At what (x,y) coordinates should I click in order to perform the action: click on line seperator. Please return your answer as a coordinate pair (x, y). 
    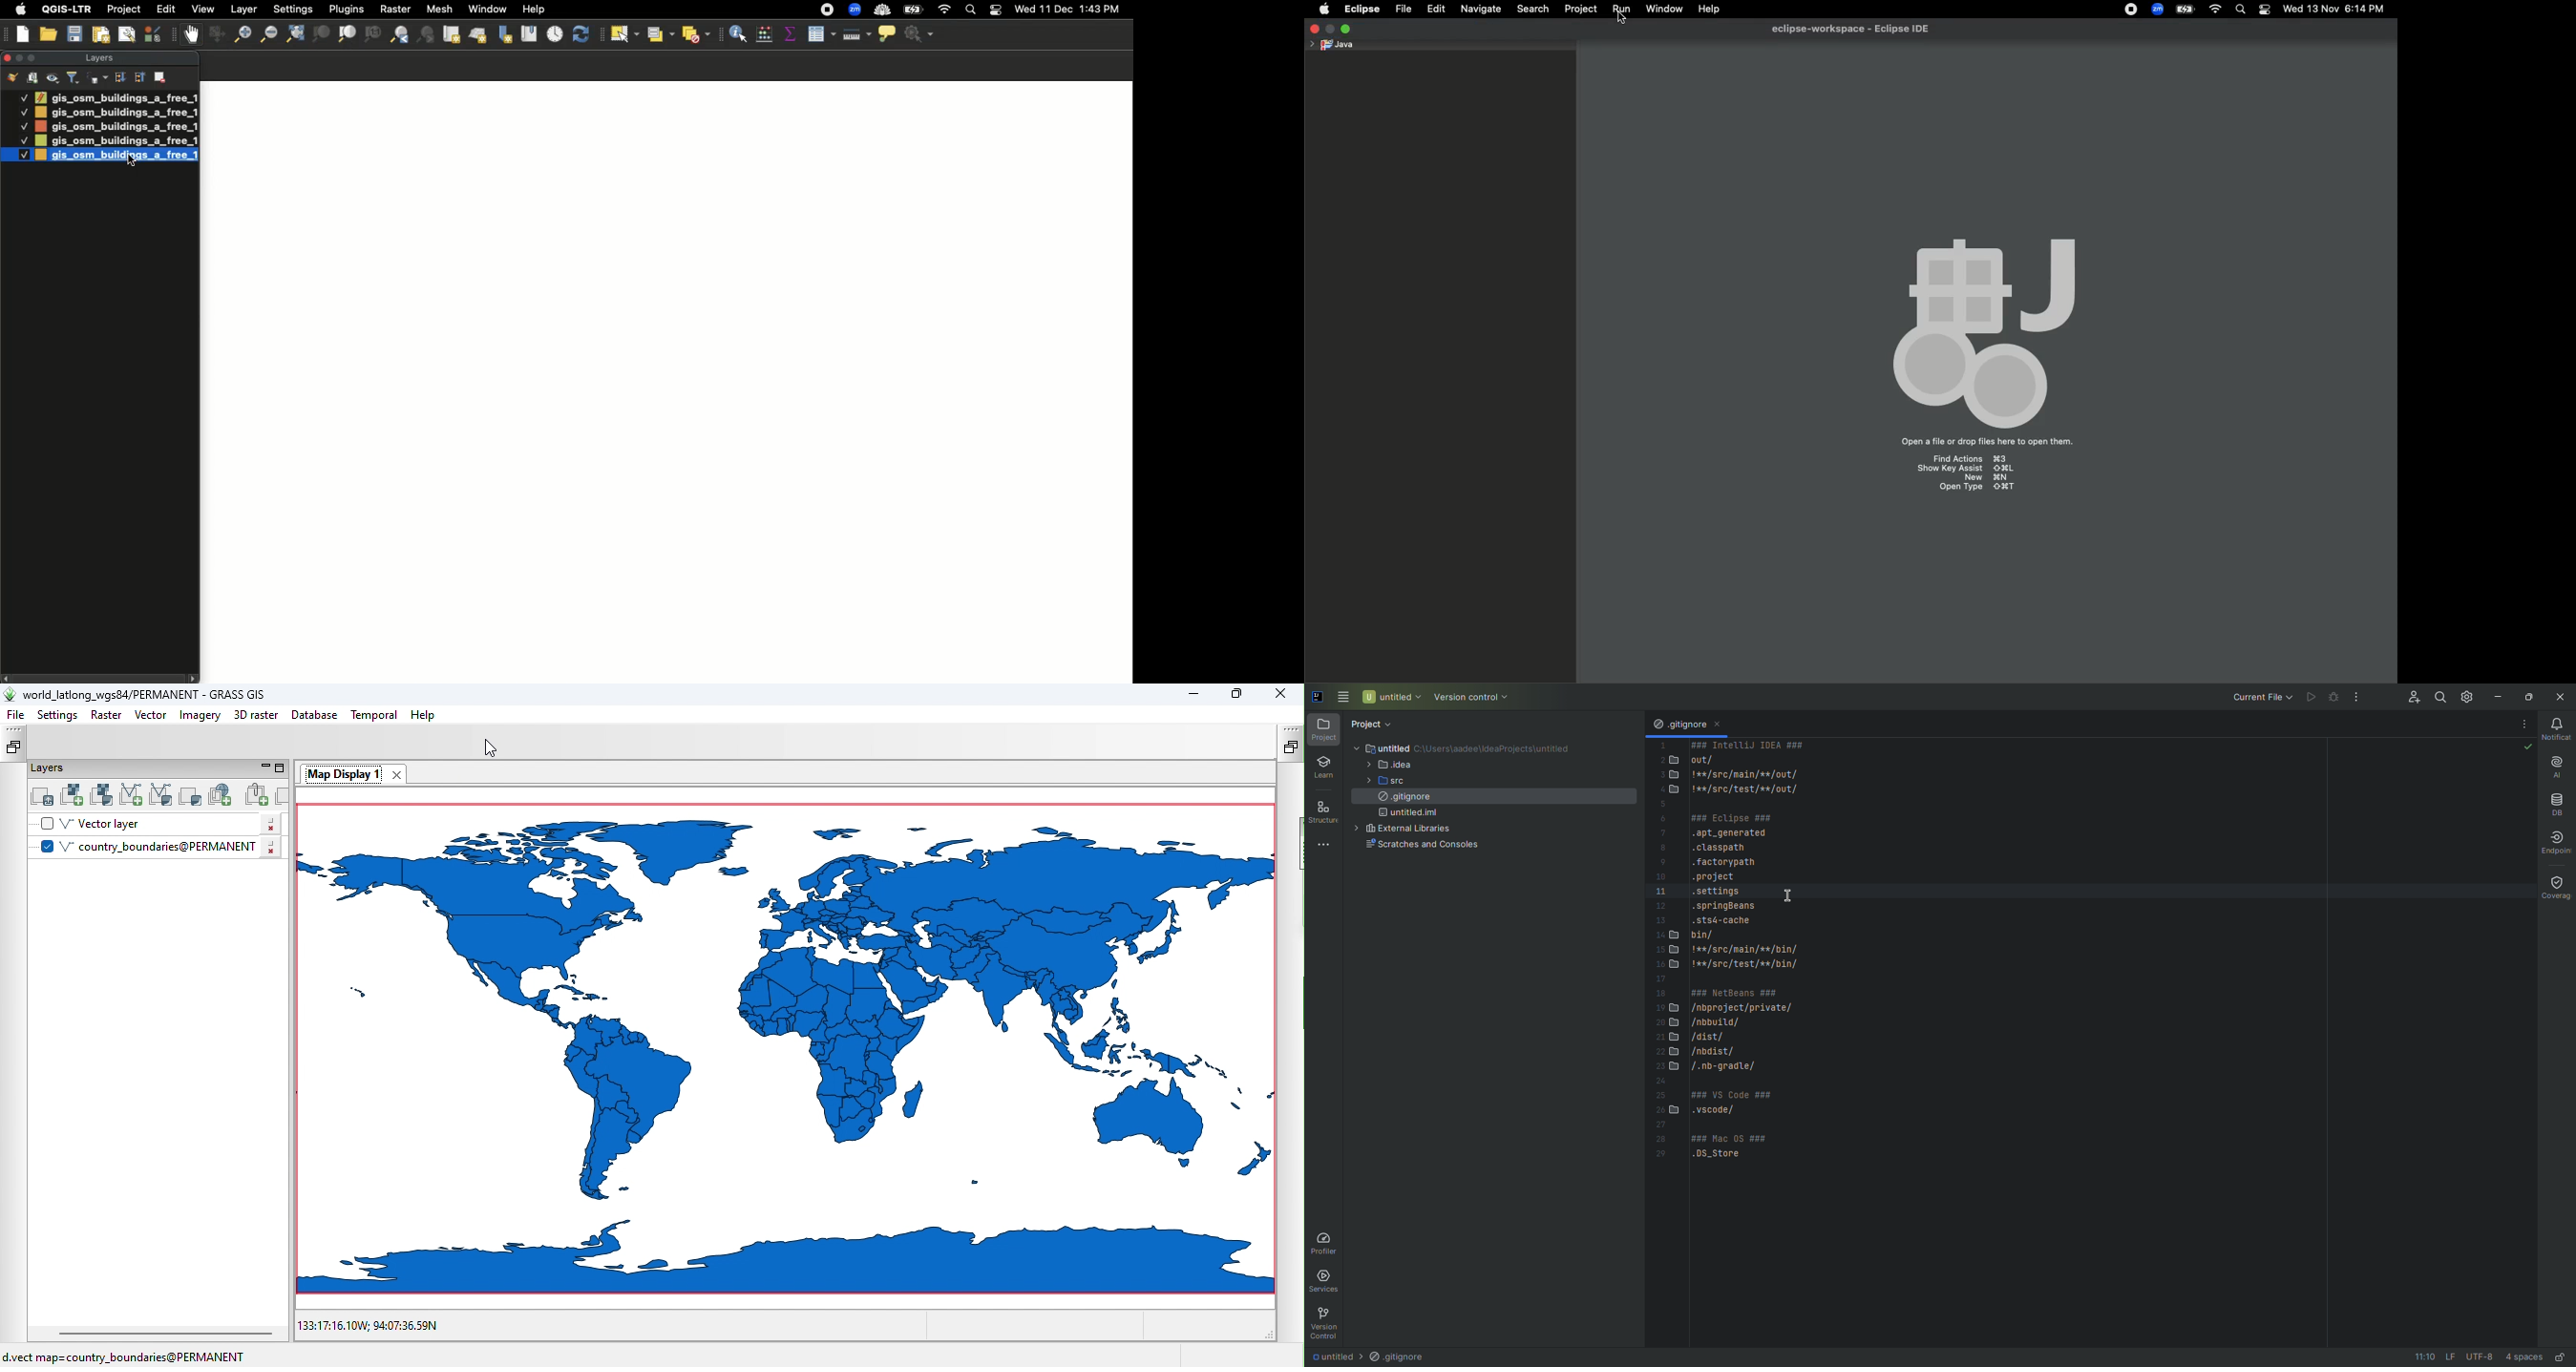
    Looking at the image, I should click on (2446, 1356).